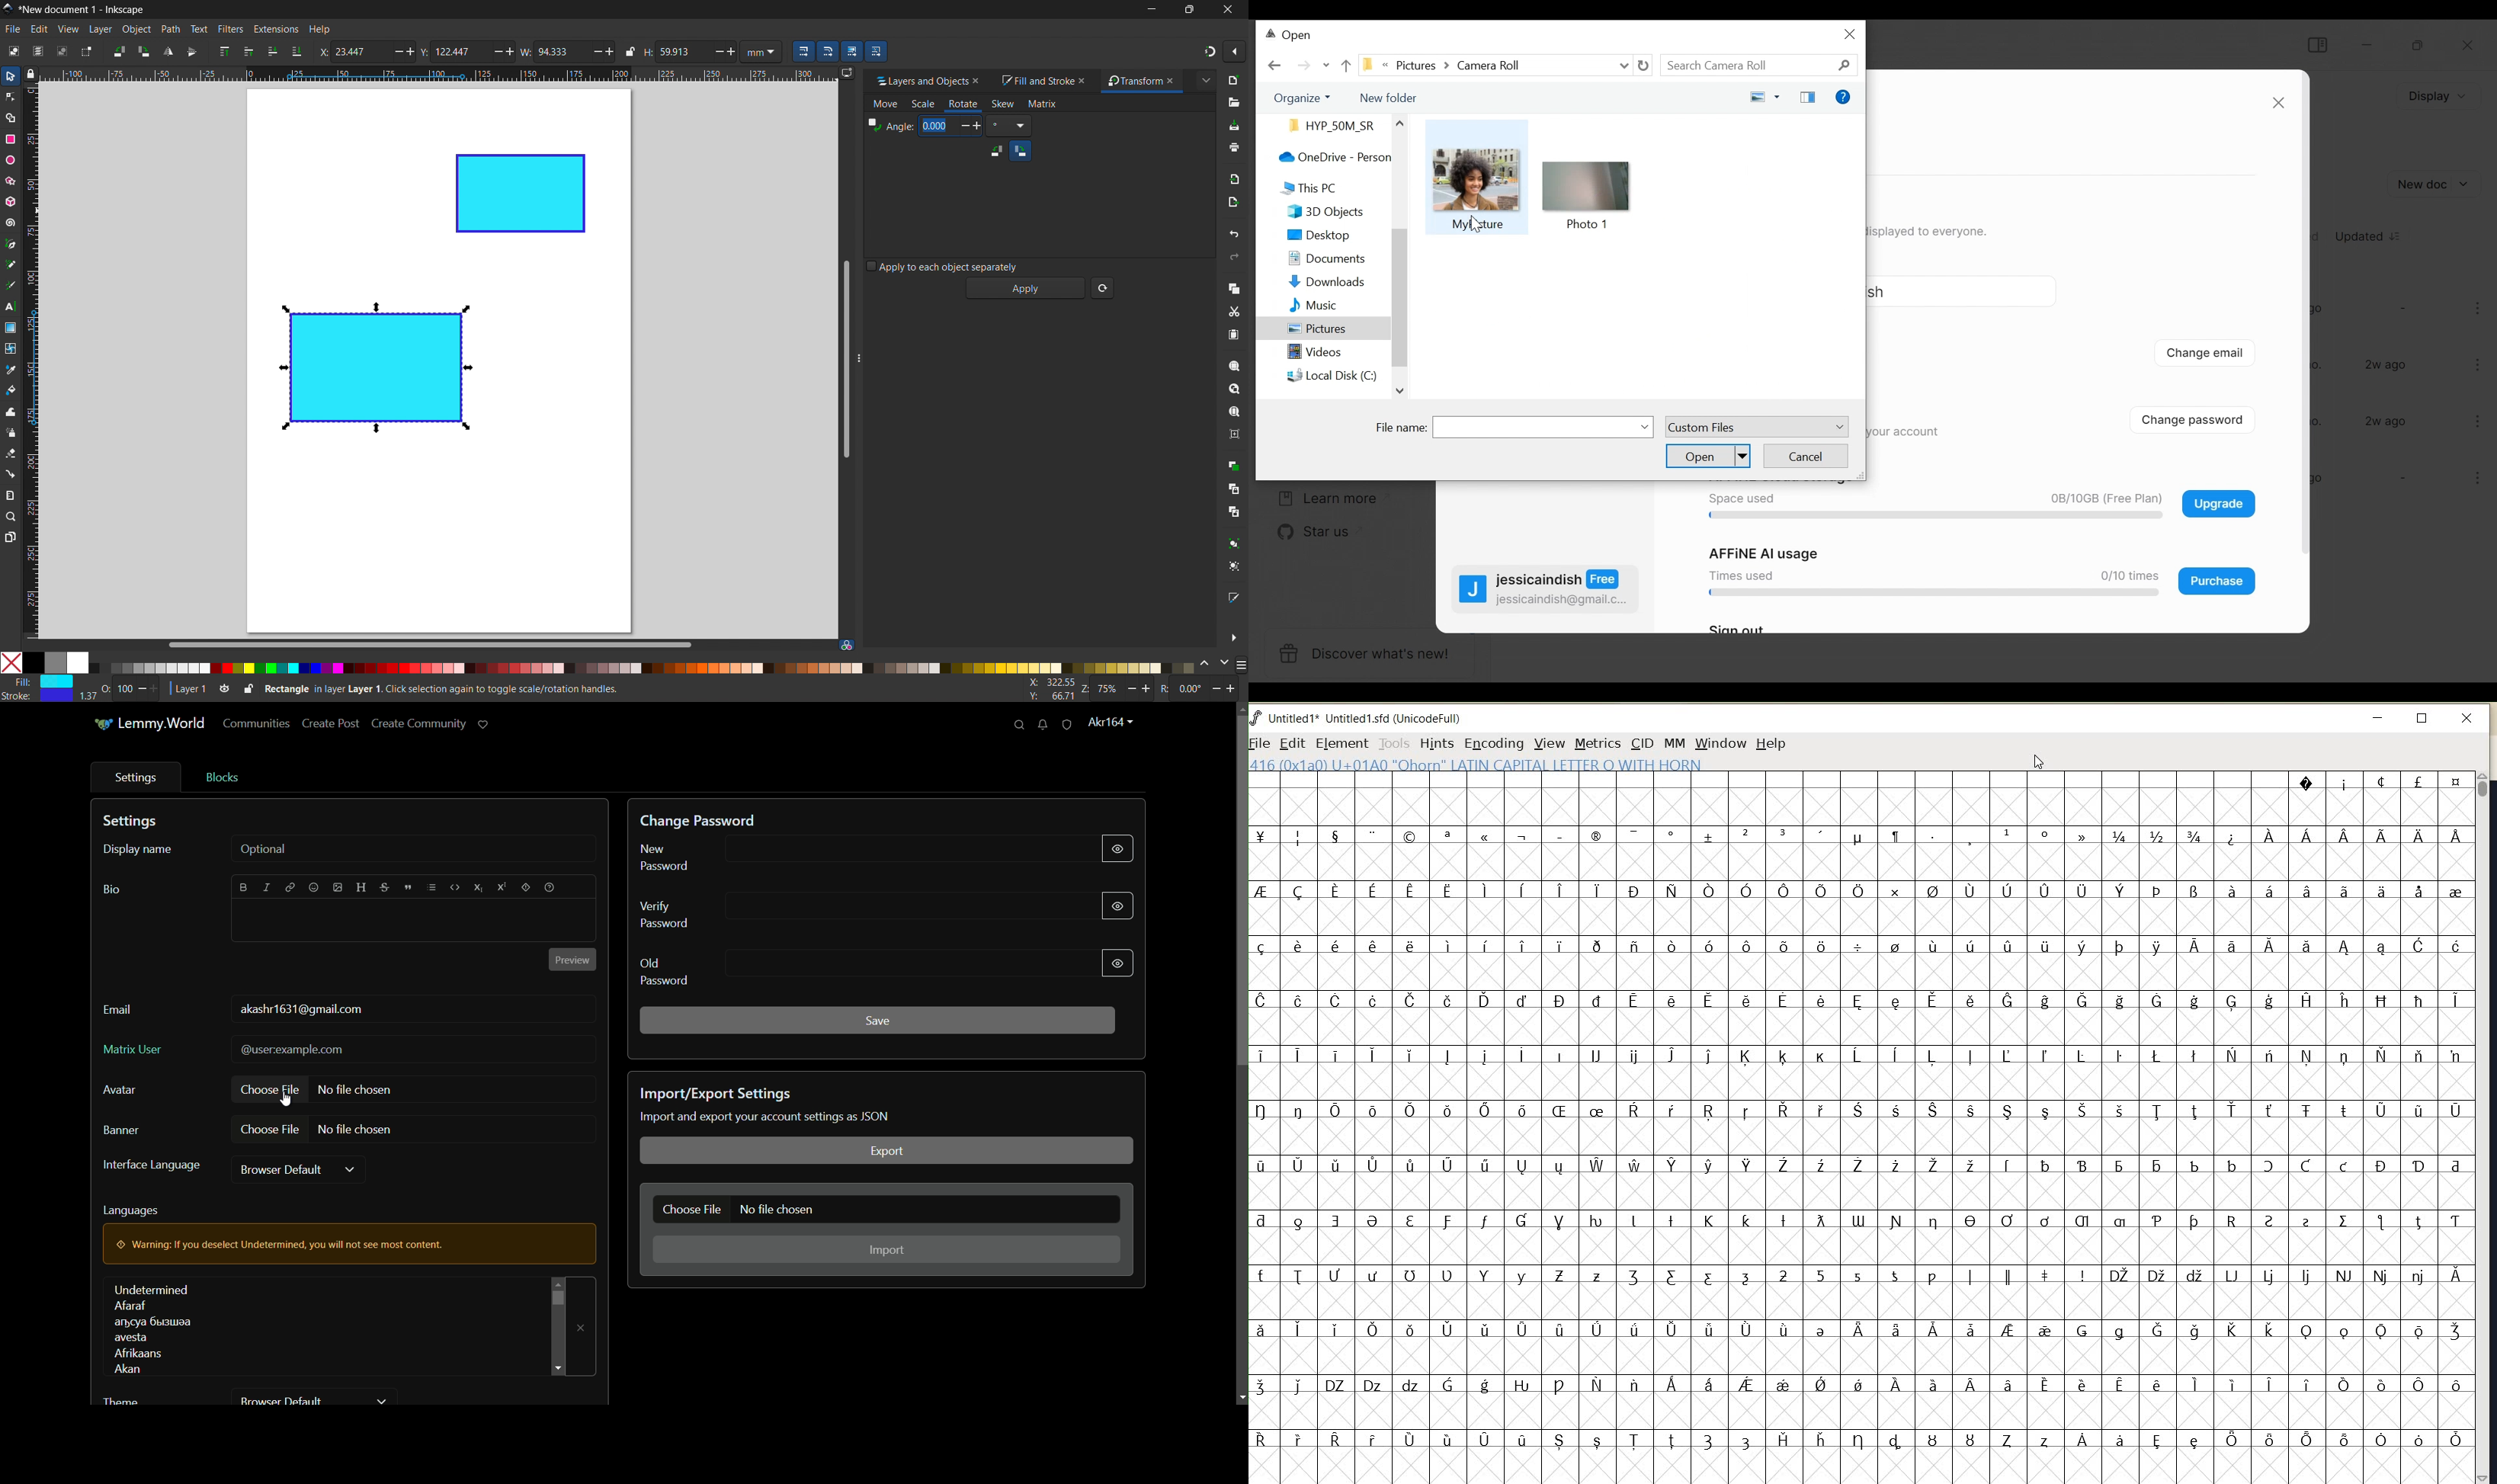  I want to click on Close, so click(2469, 47).